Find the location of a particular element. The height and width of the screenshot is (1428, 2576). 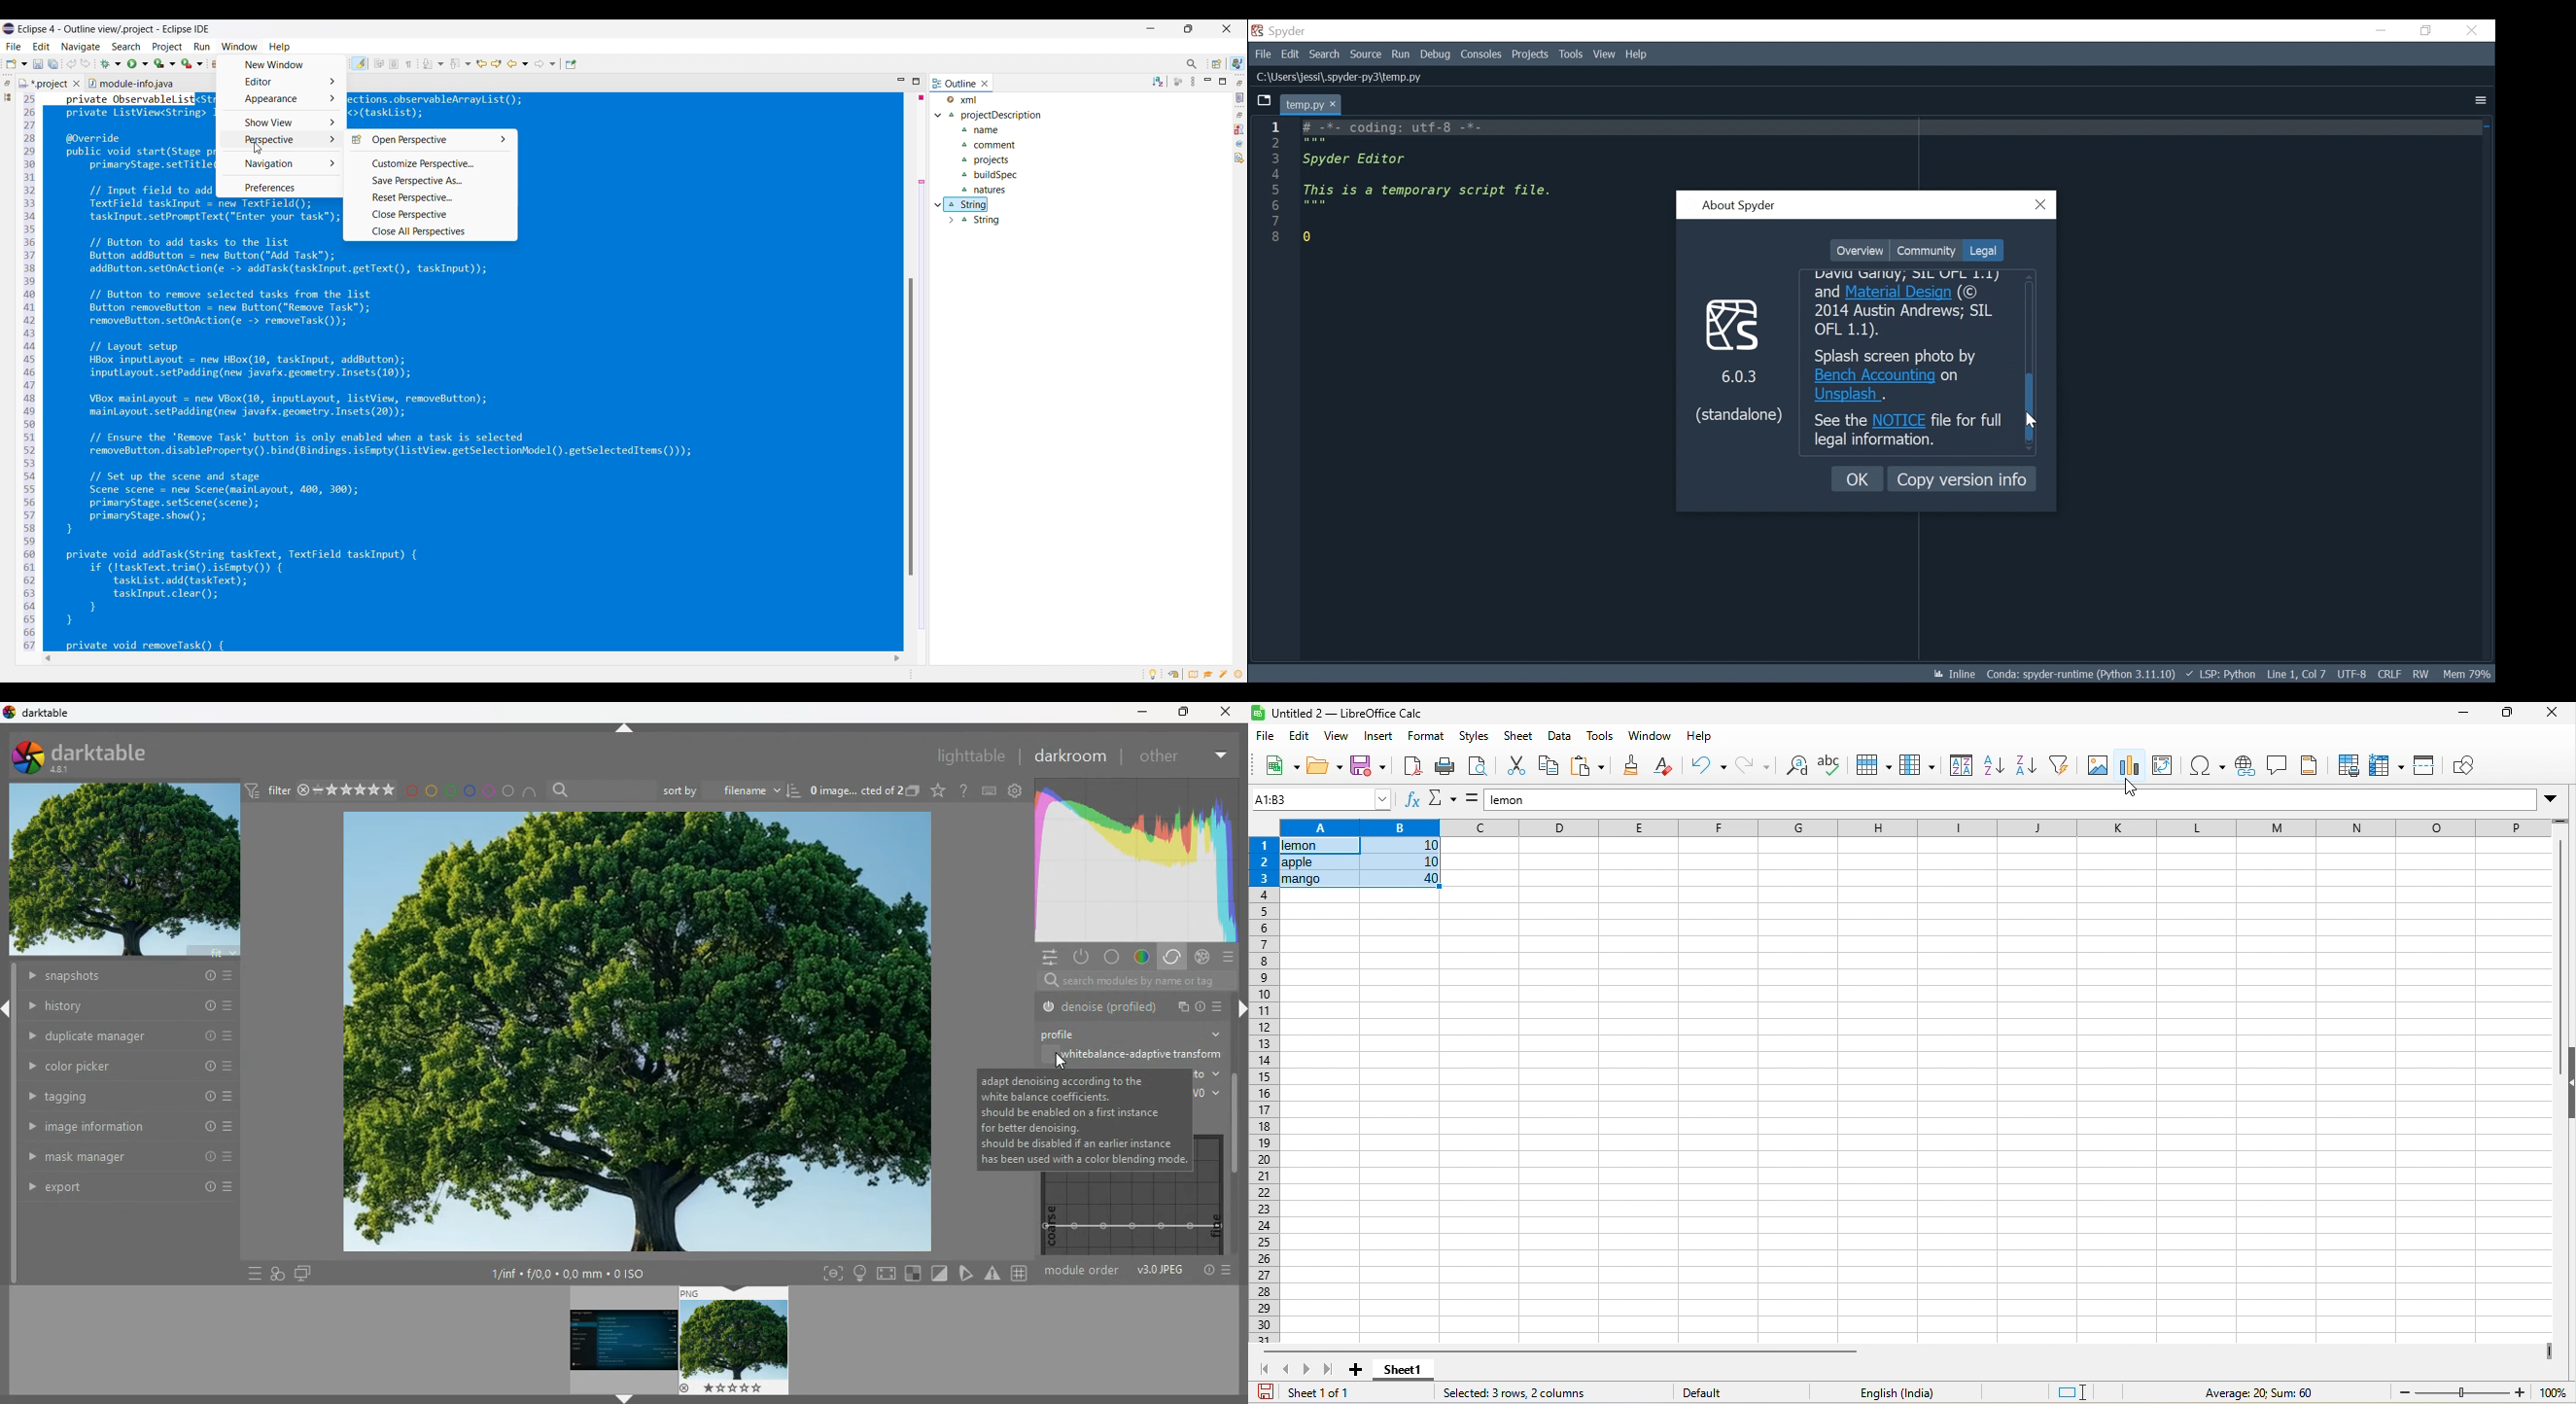

text language is located at coordinates (1869, 1392).